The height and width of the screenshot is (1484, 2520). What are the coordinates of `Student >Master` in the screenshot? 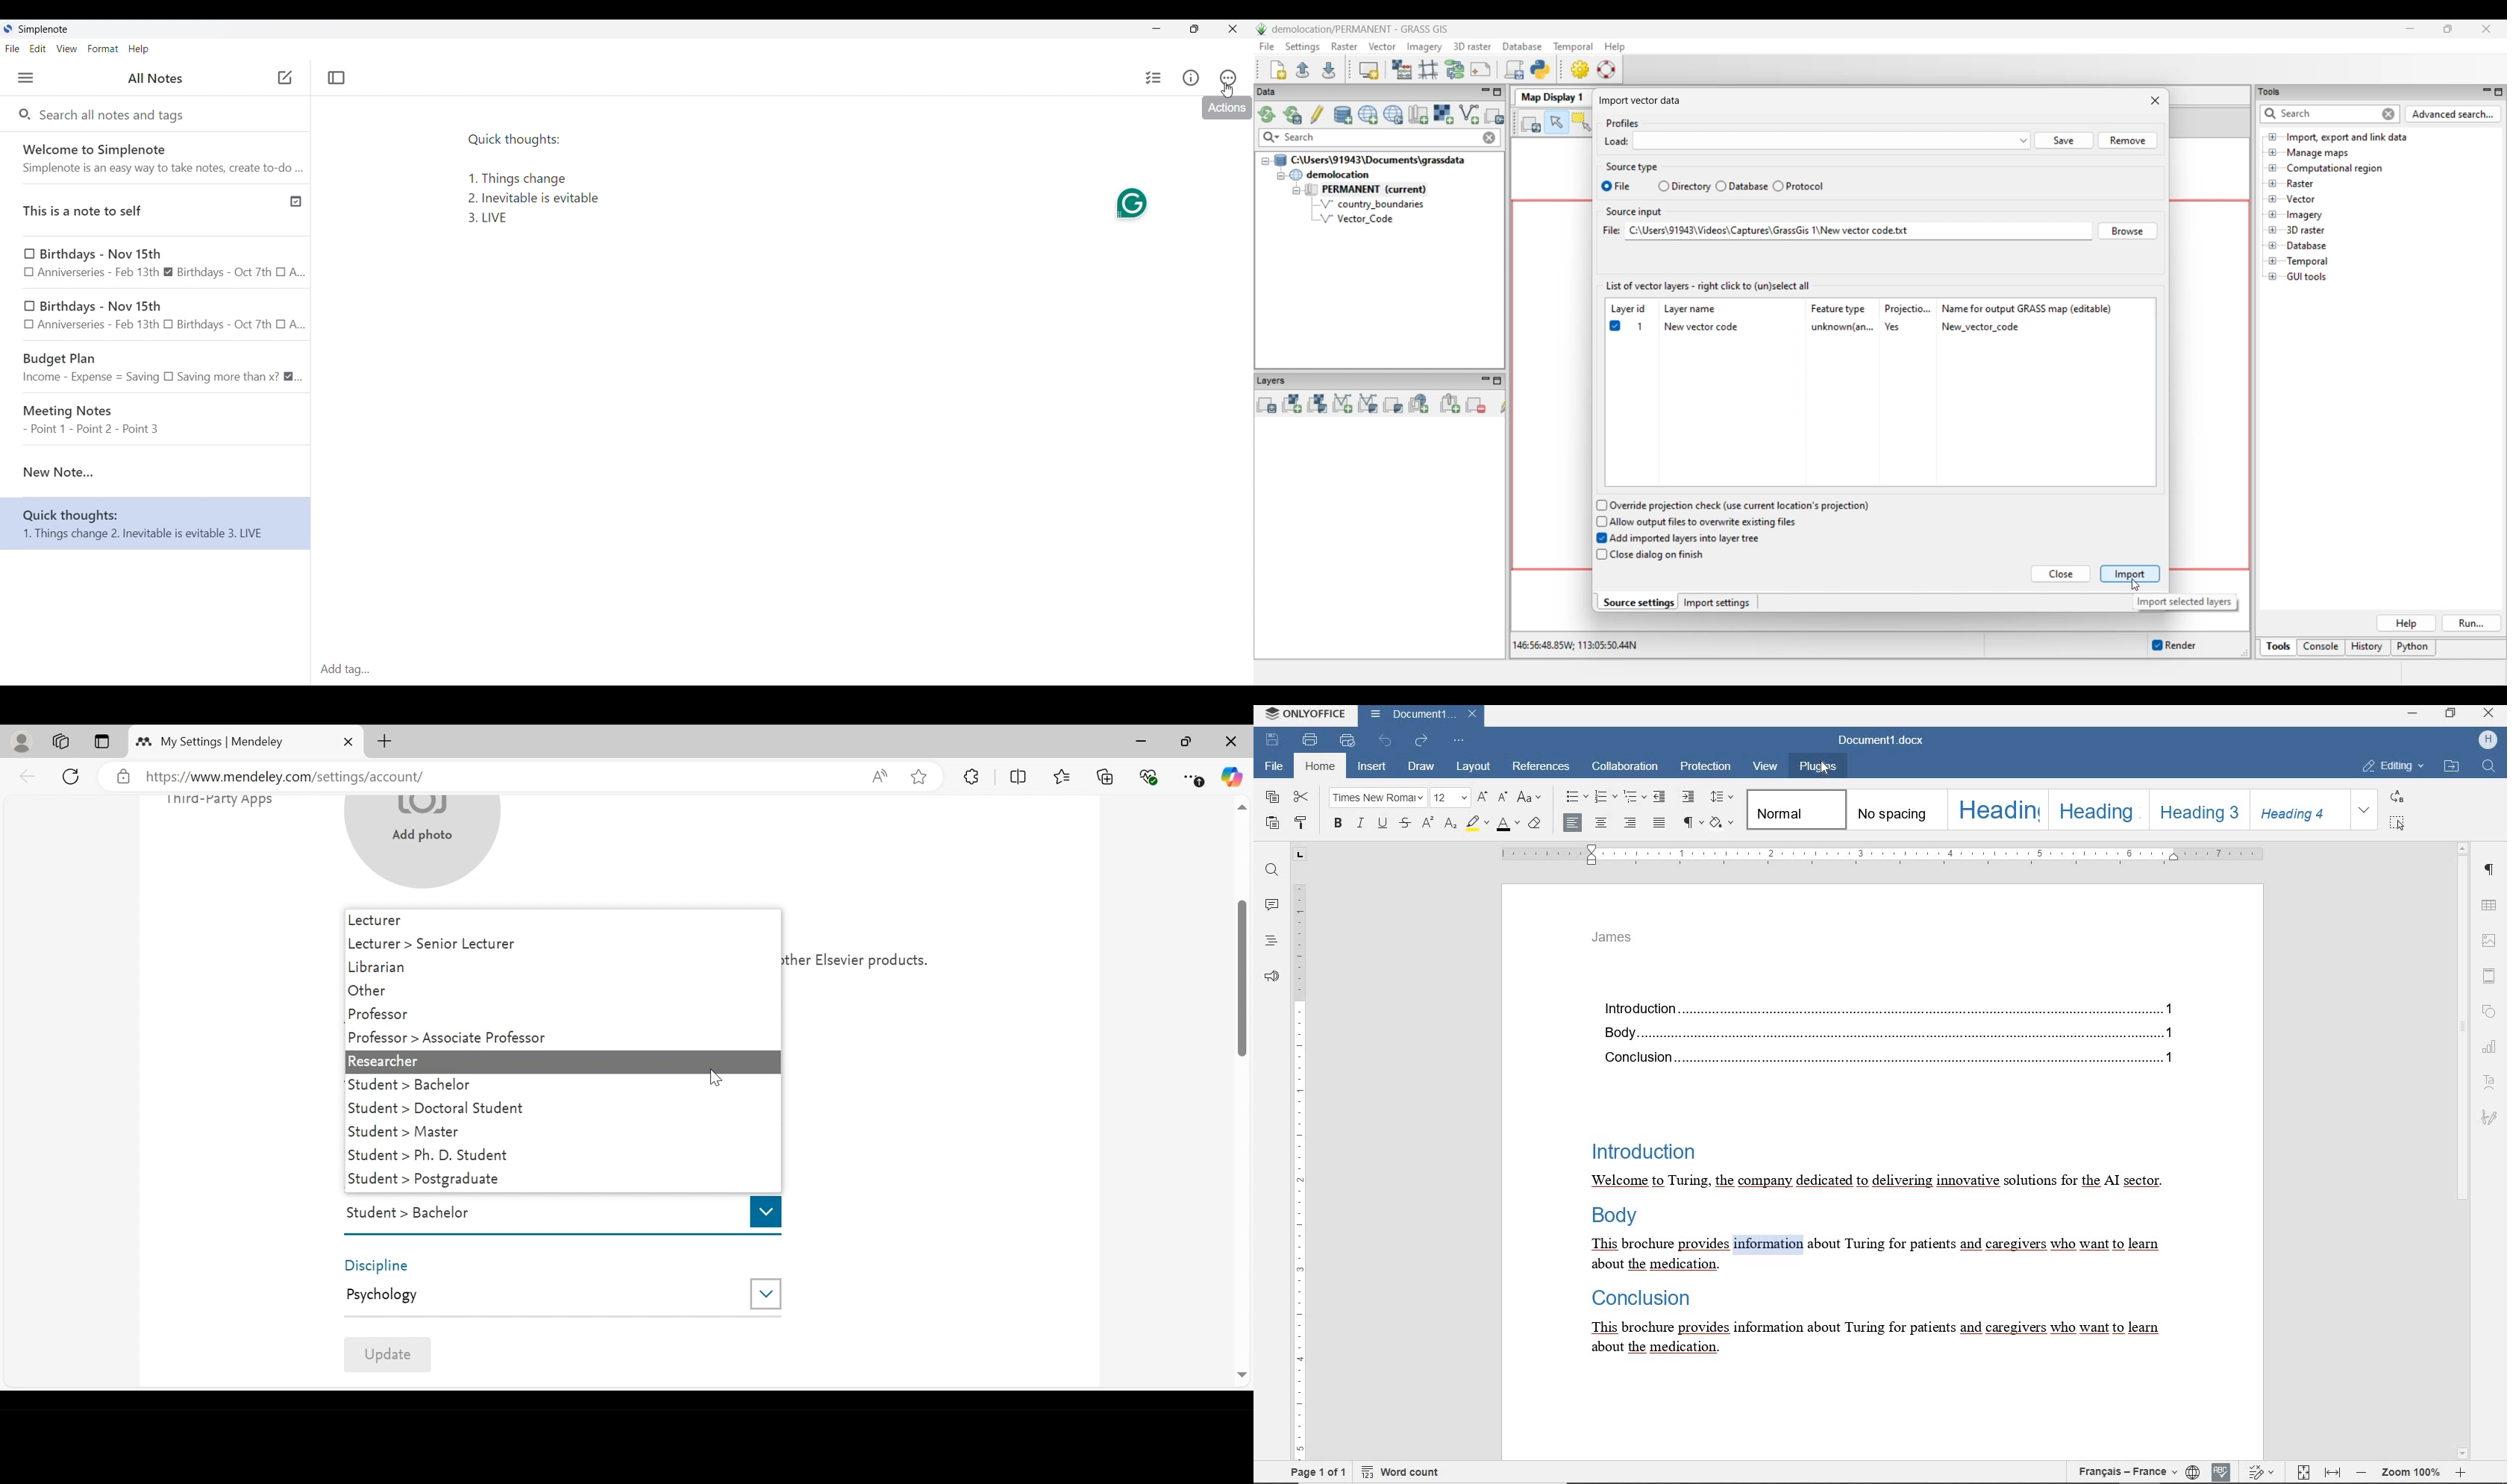 It's located at (561, 1134).